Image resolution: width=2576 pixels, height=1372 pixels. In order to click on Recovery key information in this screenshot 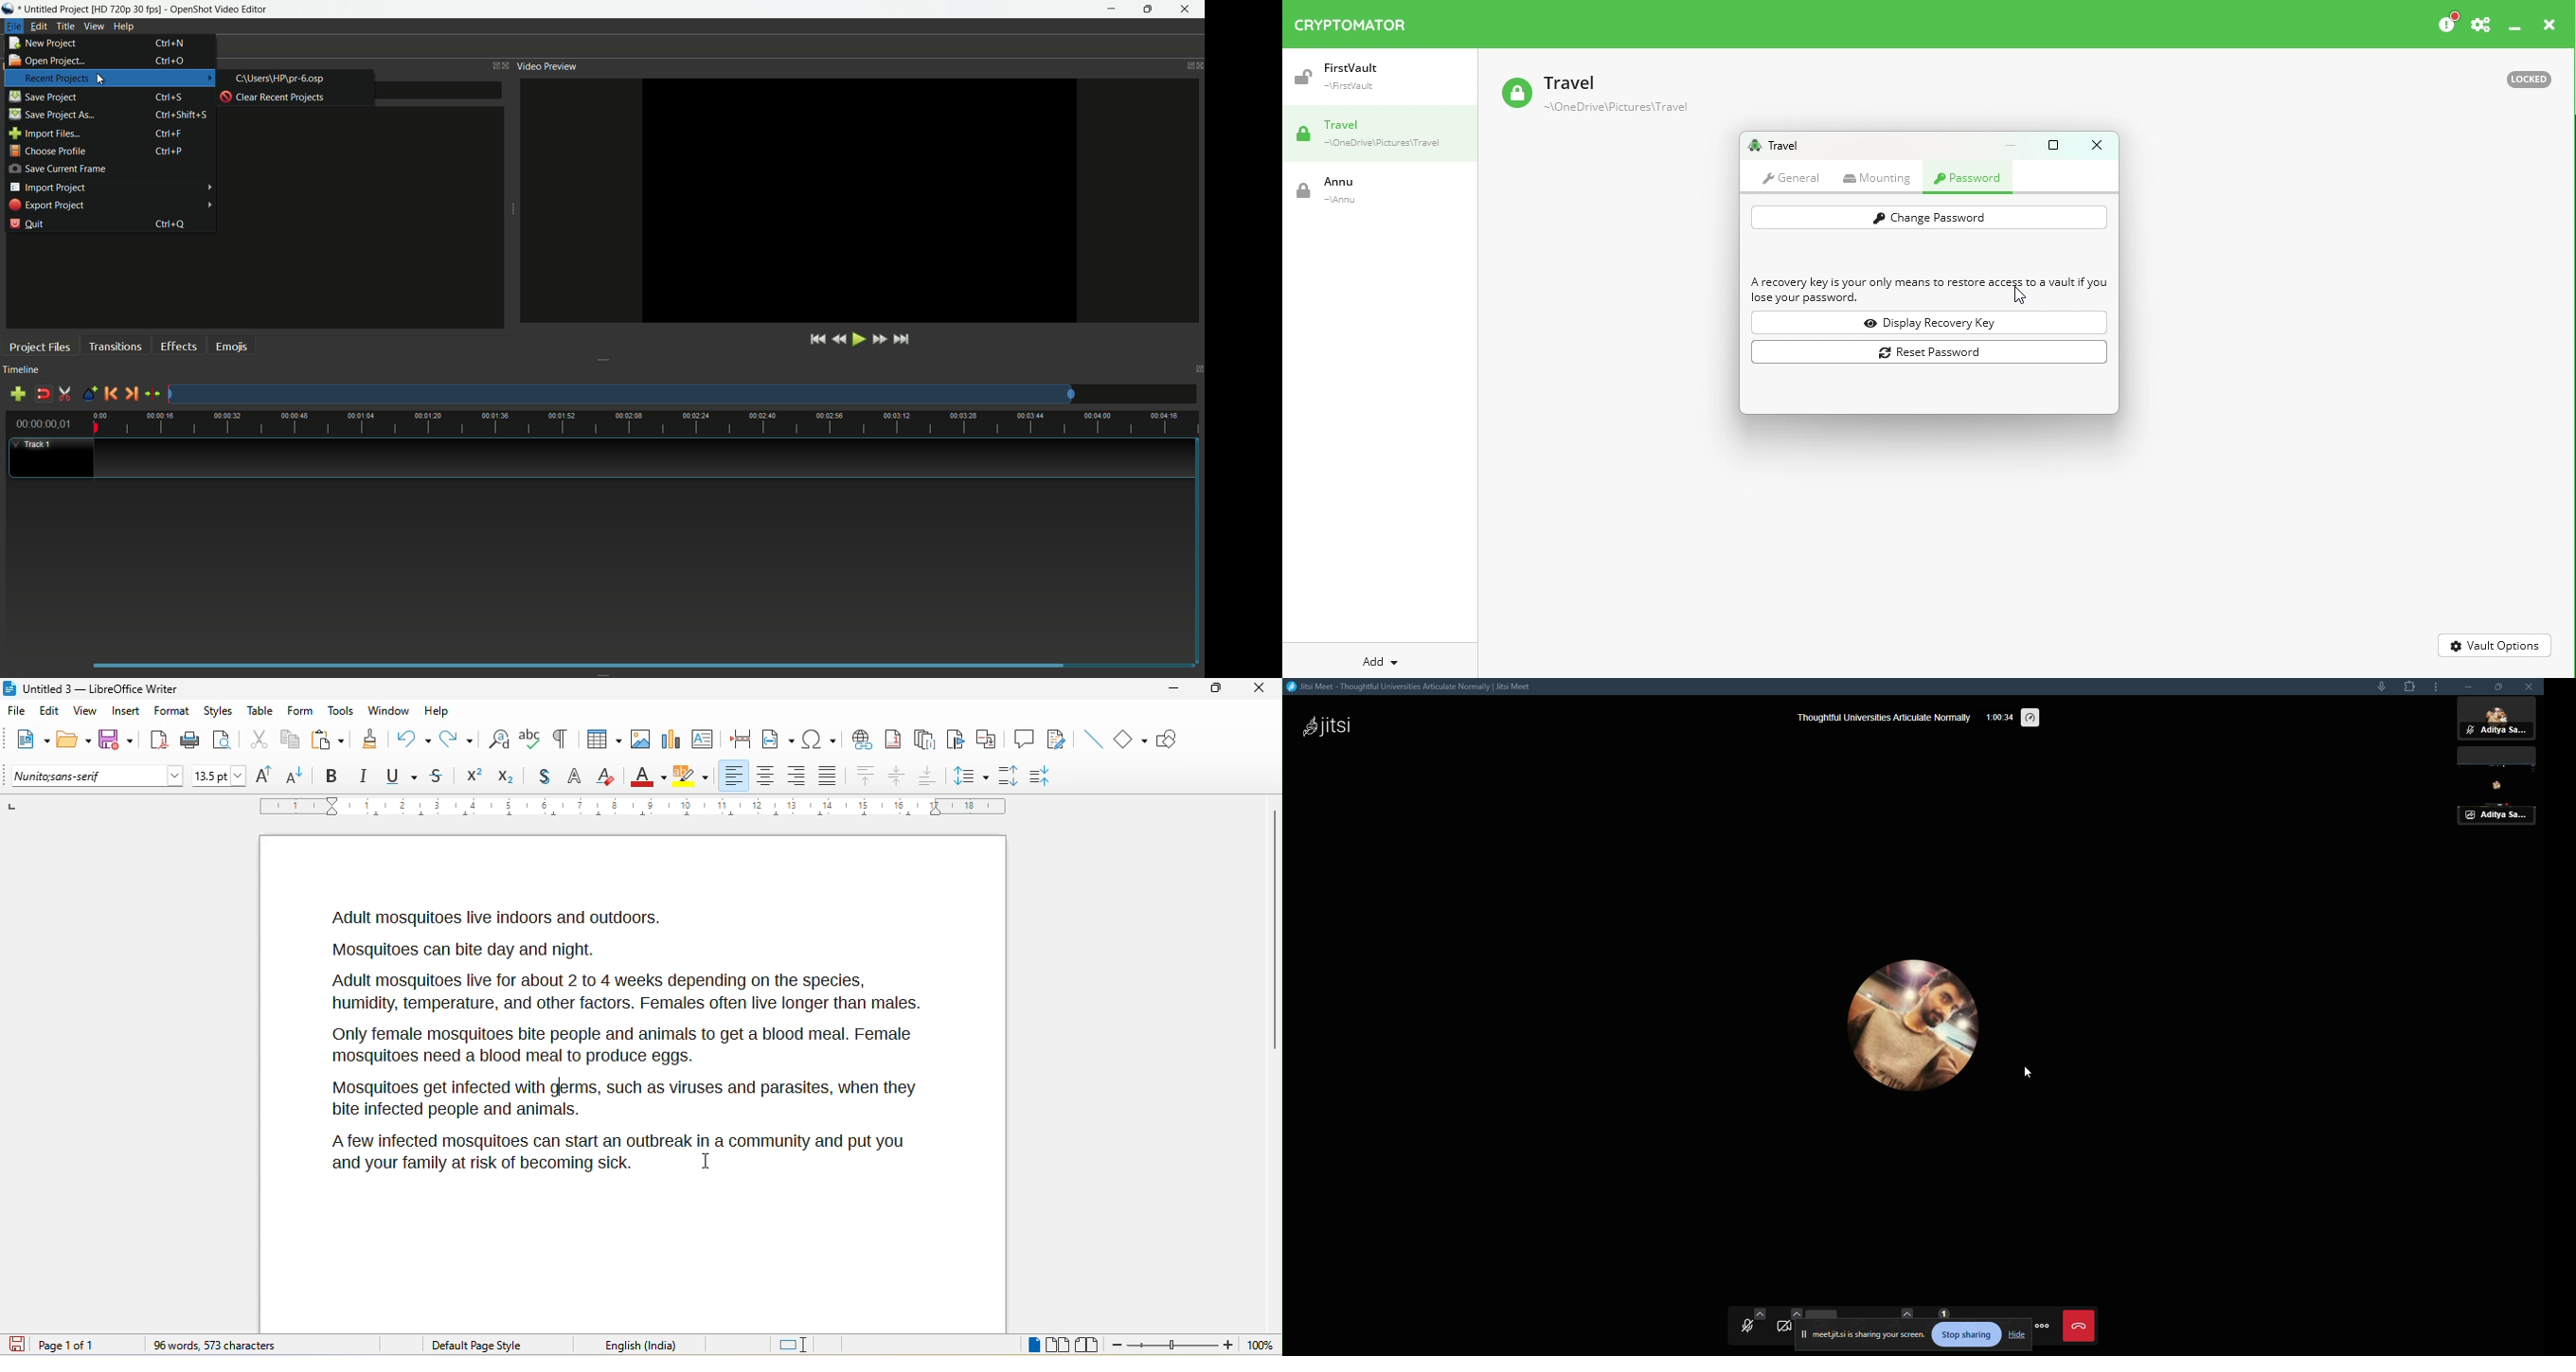, I will do `click(1930, 291)`.